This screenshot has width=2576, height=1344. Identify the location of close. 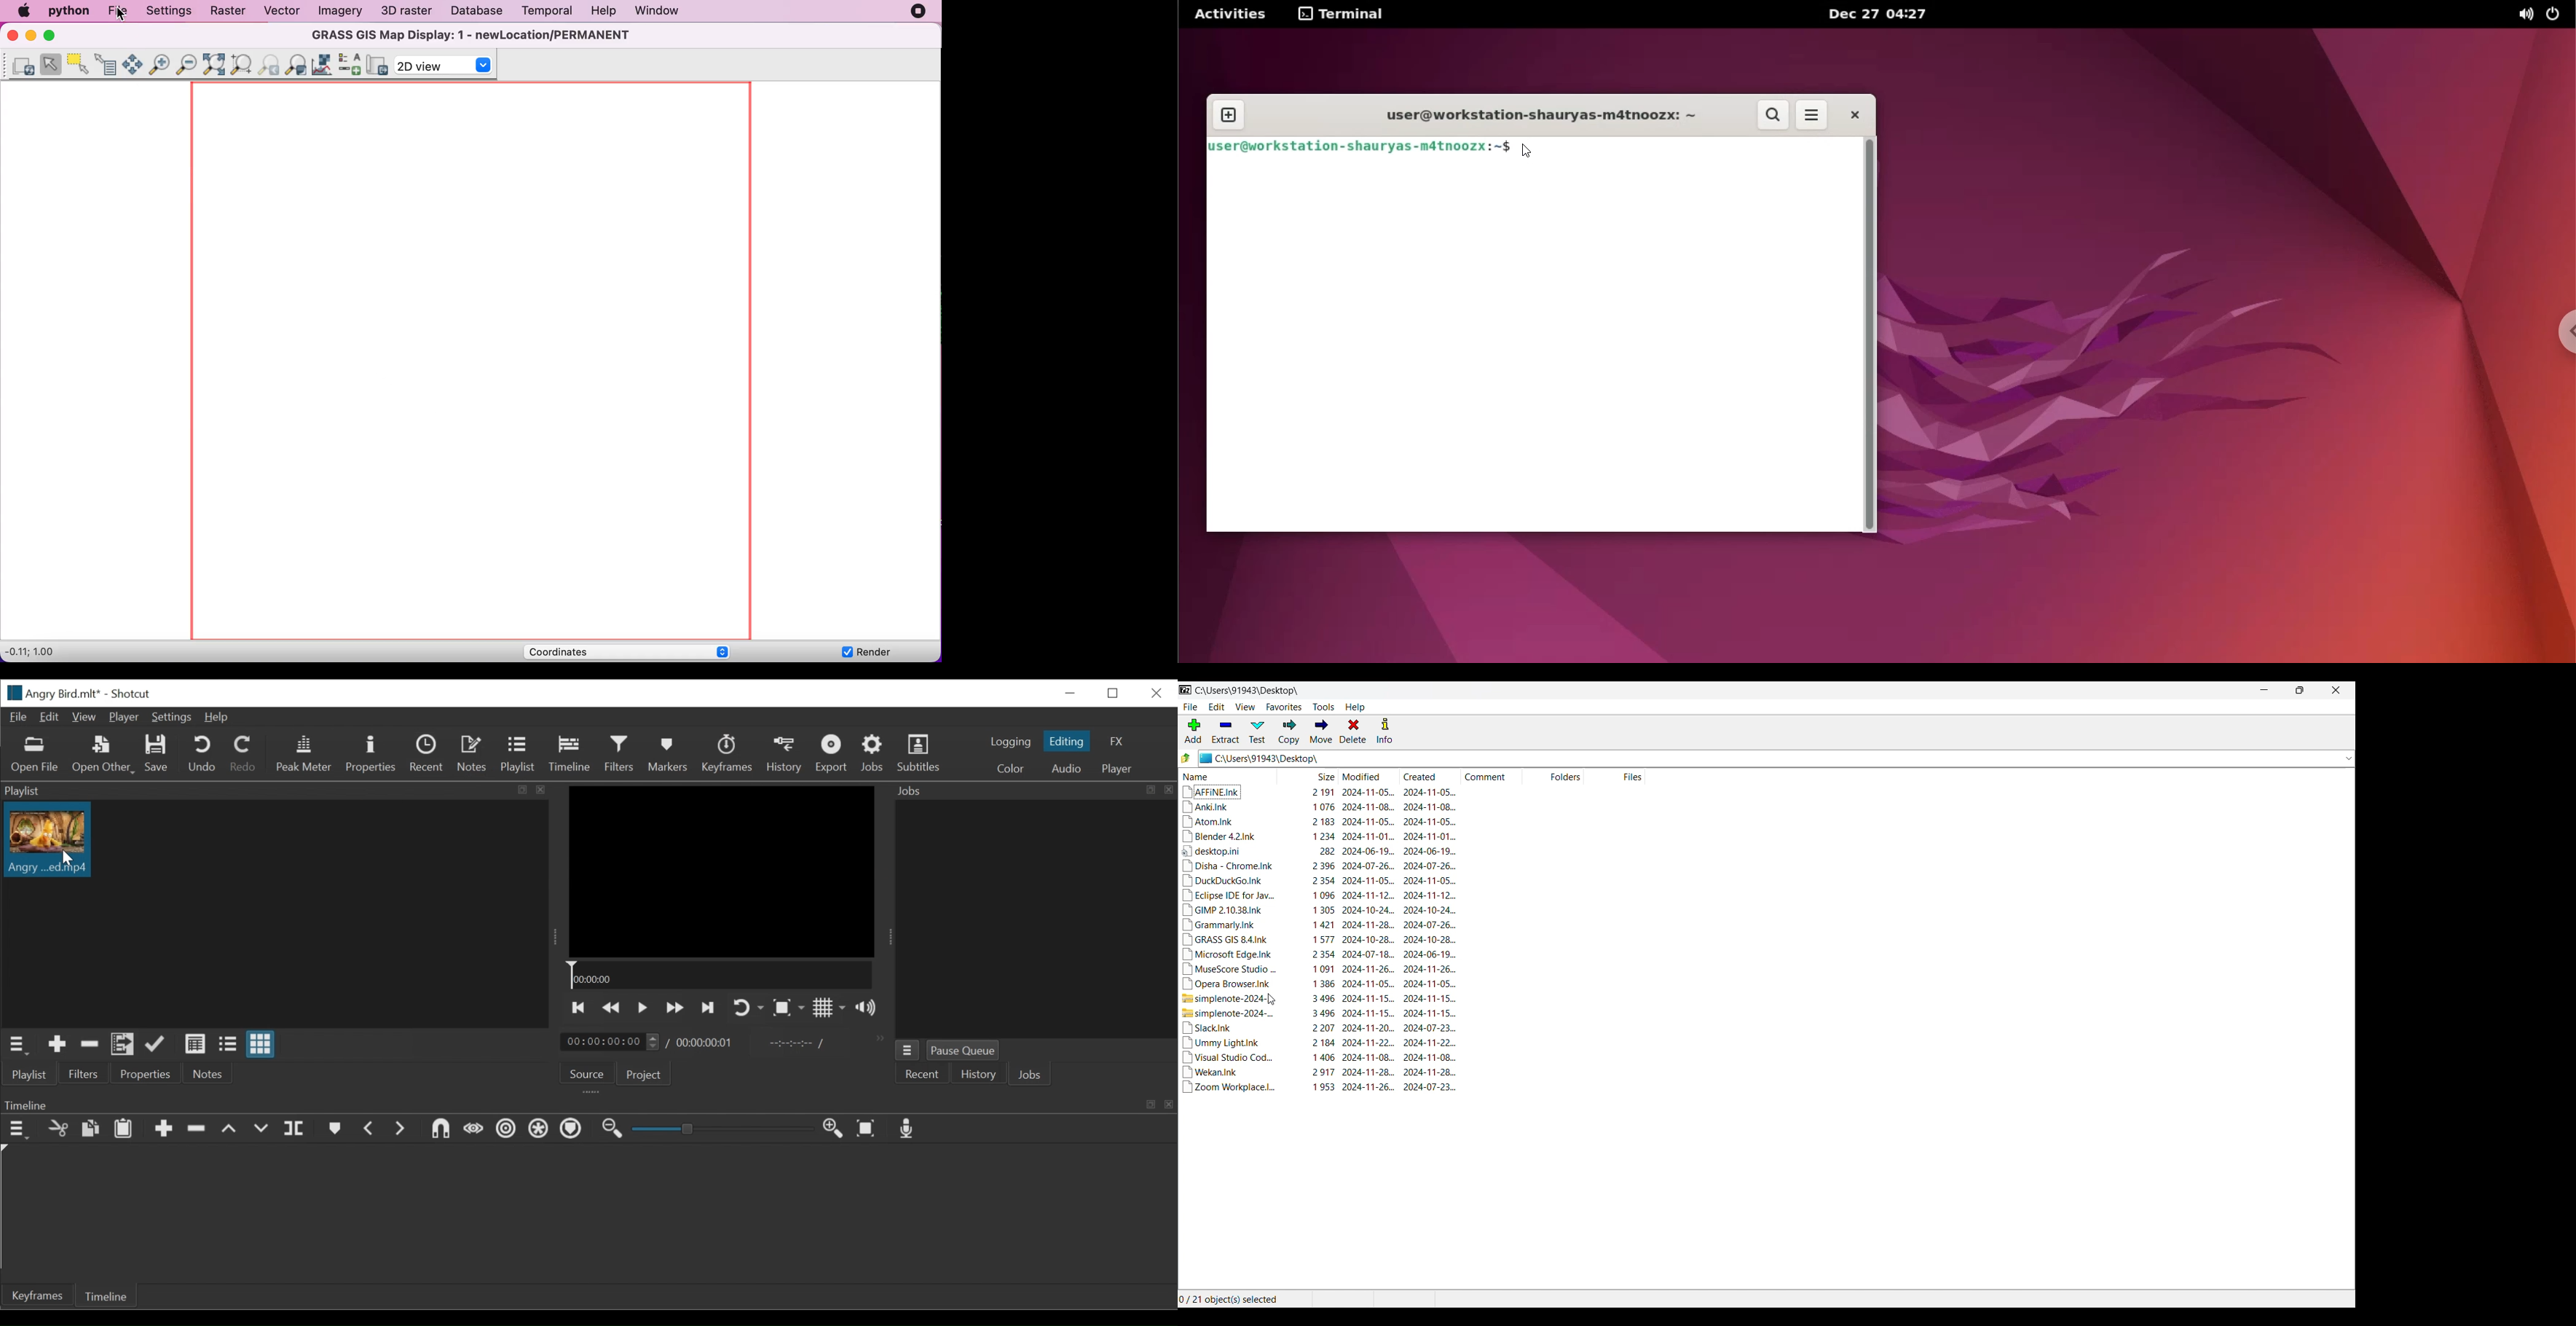
(1849, 114).